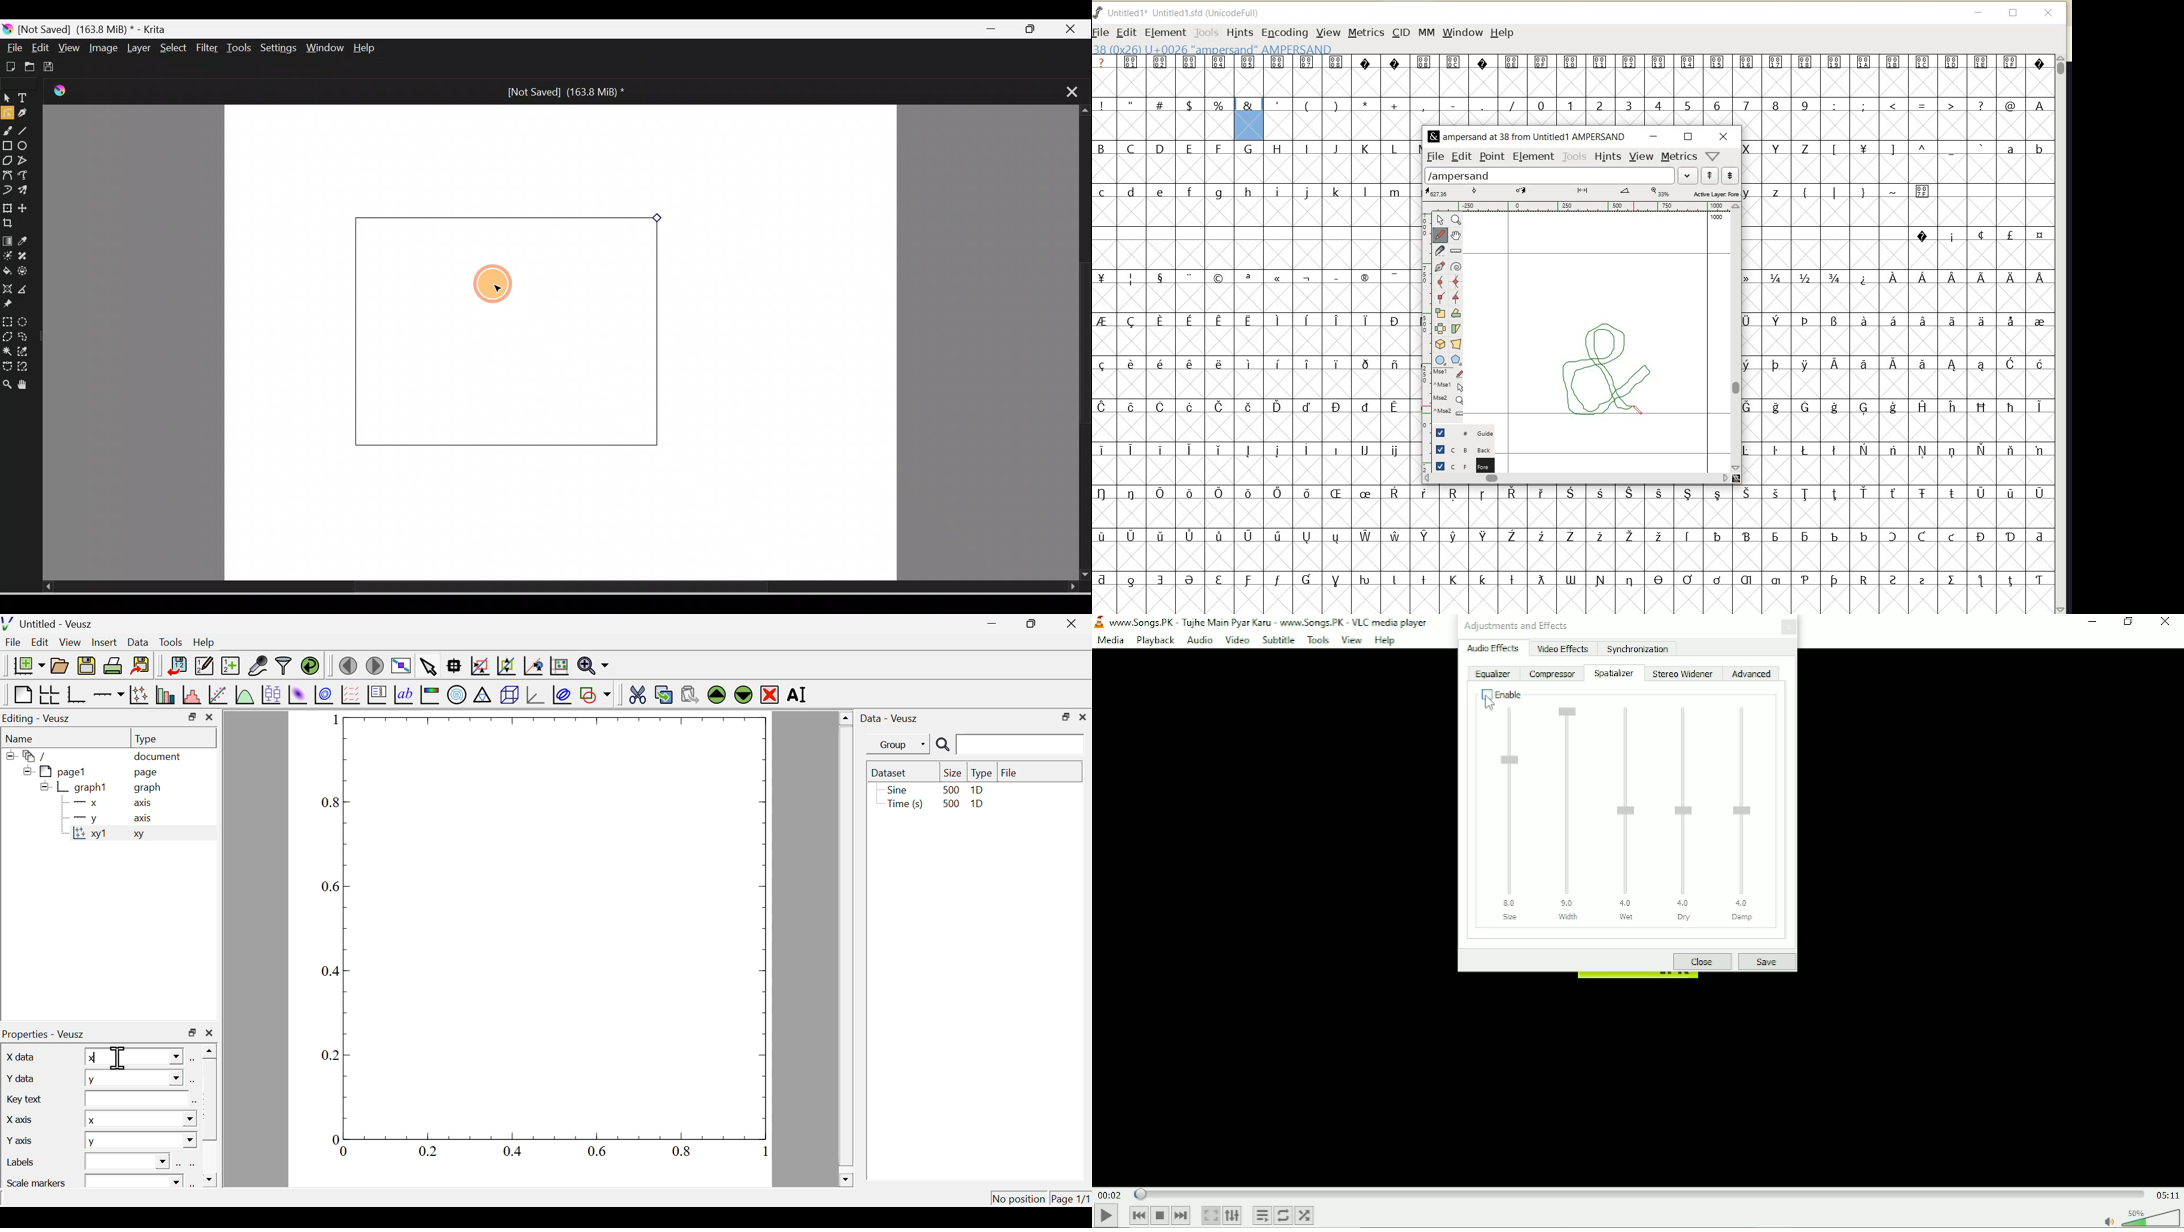 Image resolution: width=2184 pixels, height=1232 pixels. Describe the element at coordinates (1329, 32) in the screenshot. I see `VIEW` at that location.